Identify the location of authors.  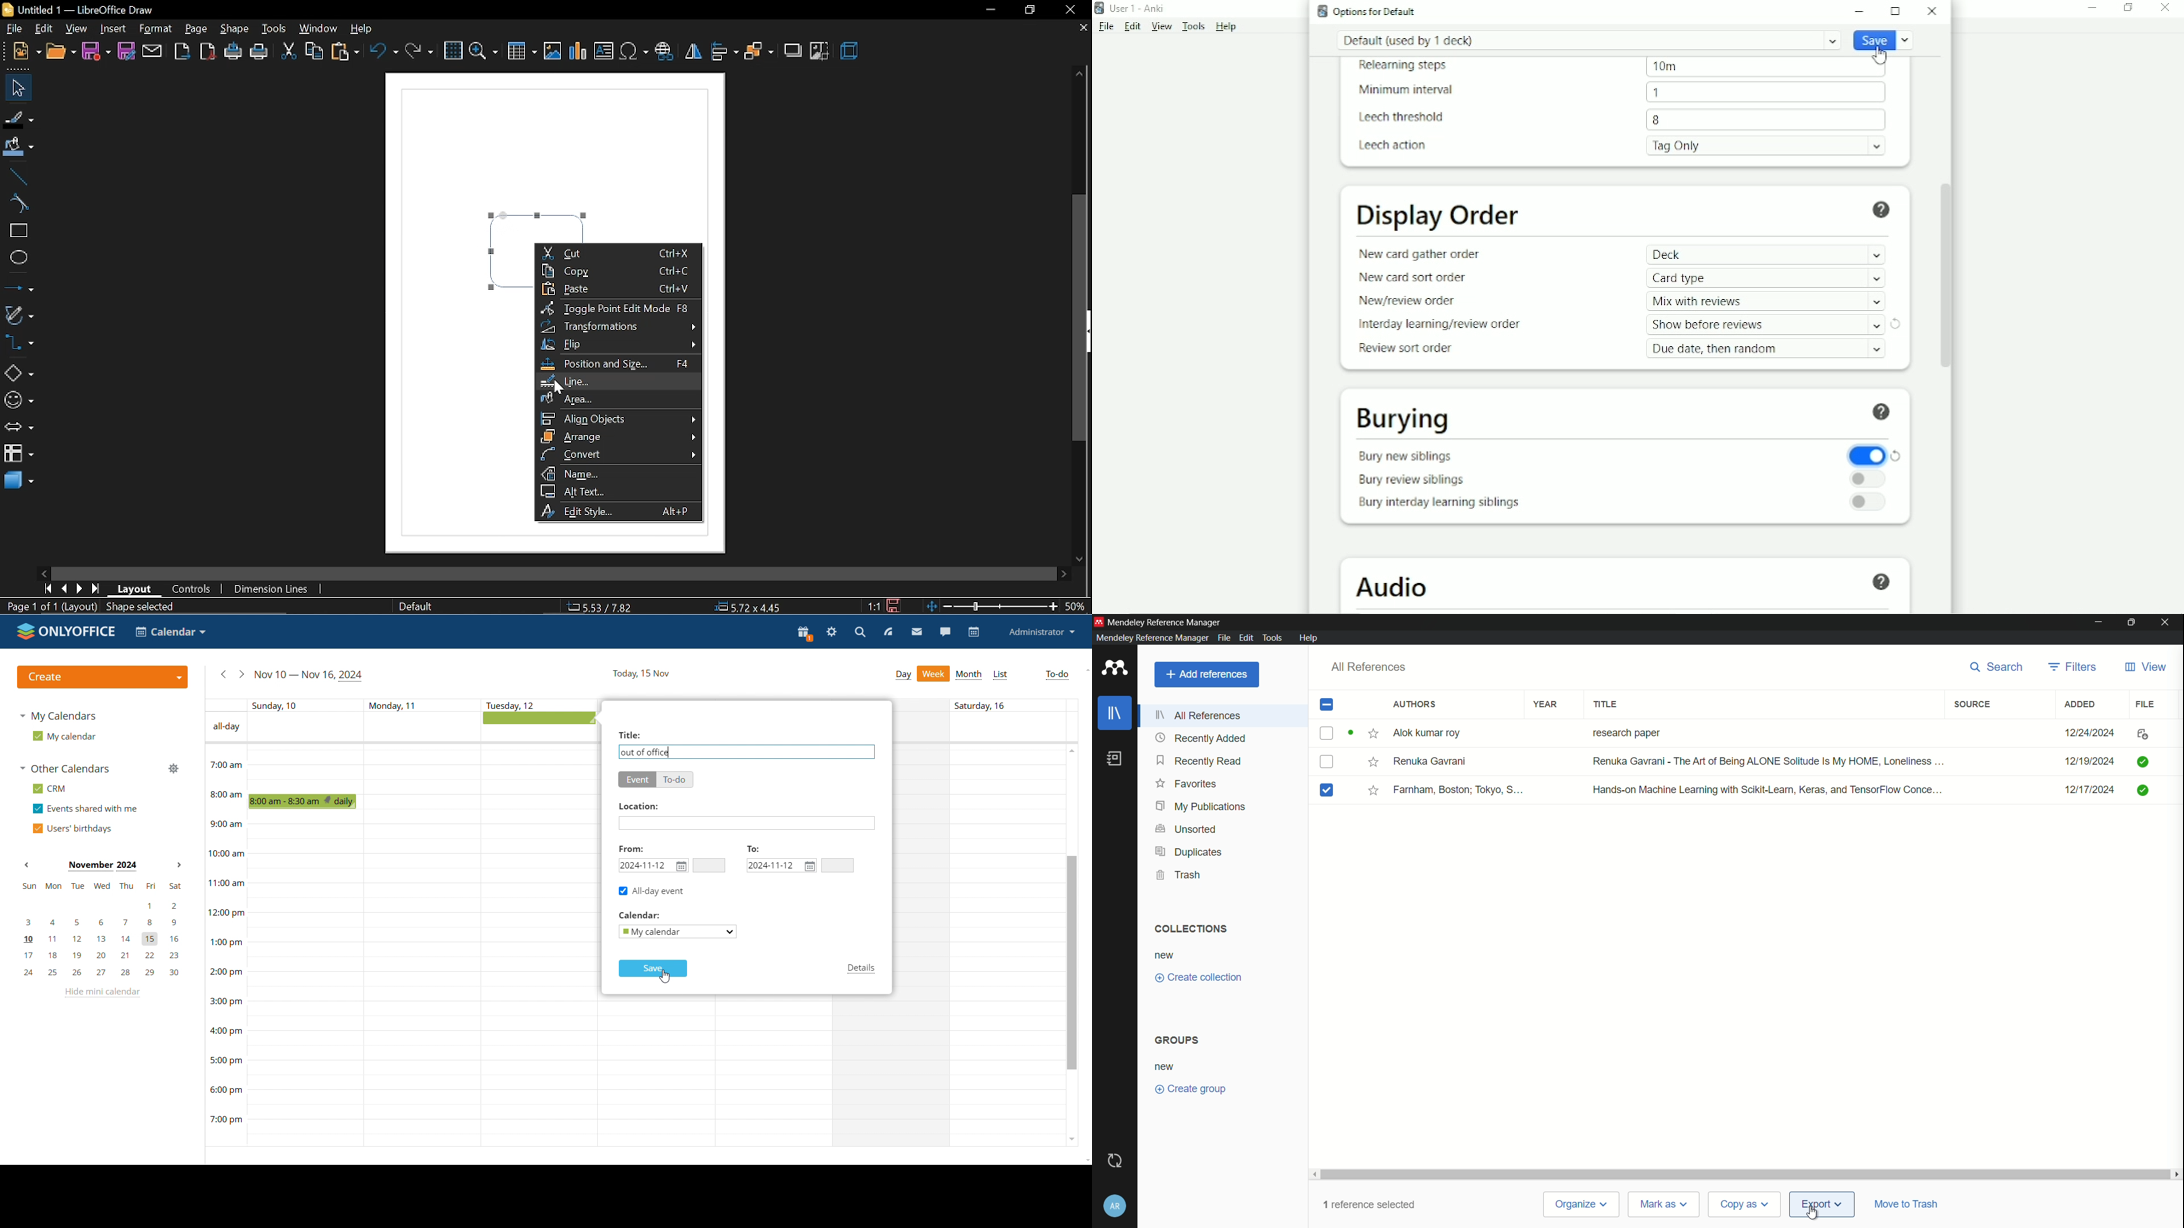
(1414, 704).